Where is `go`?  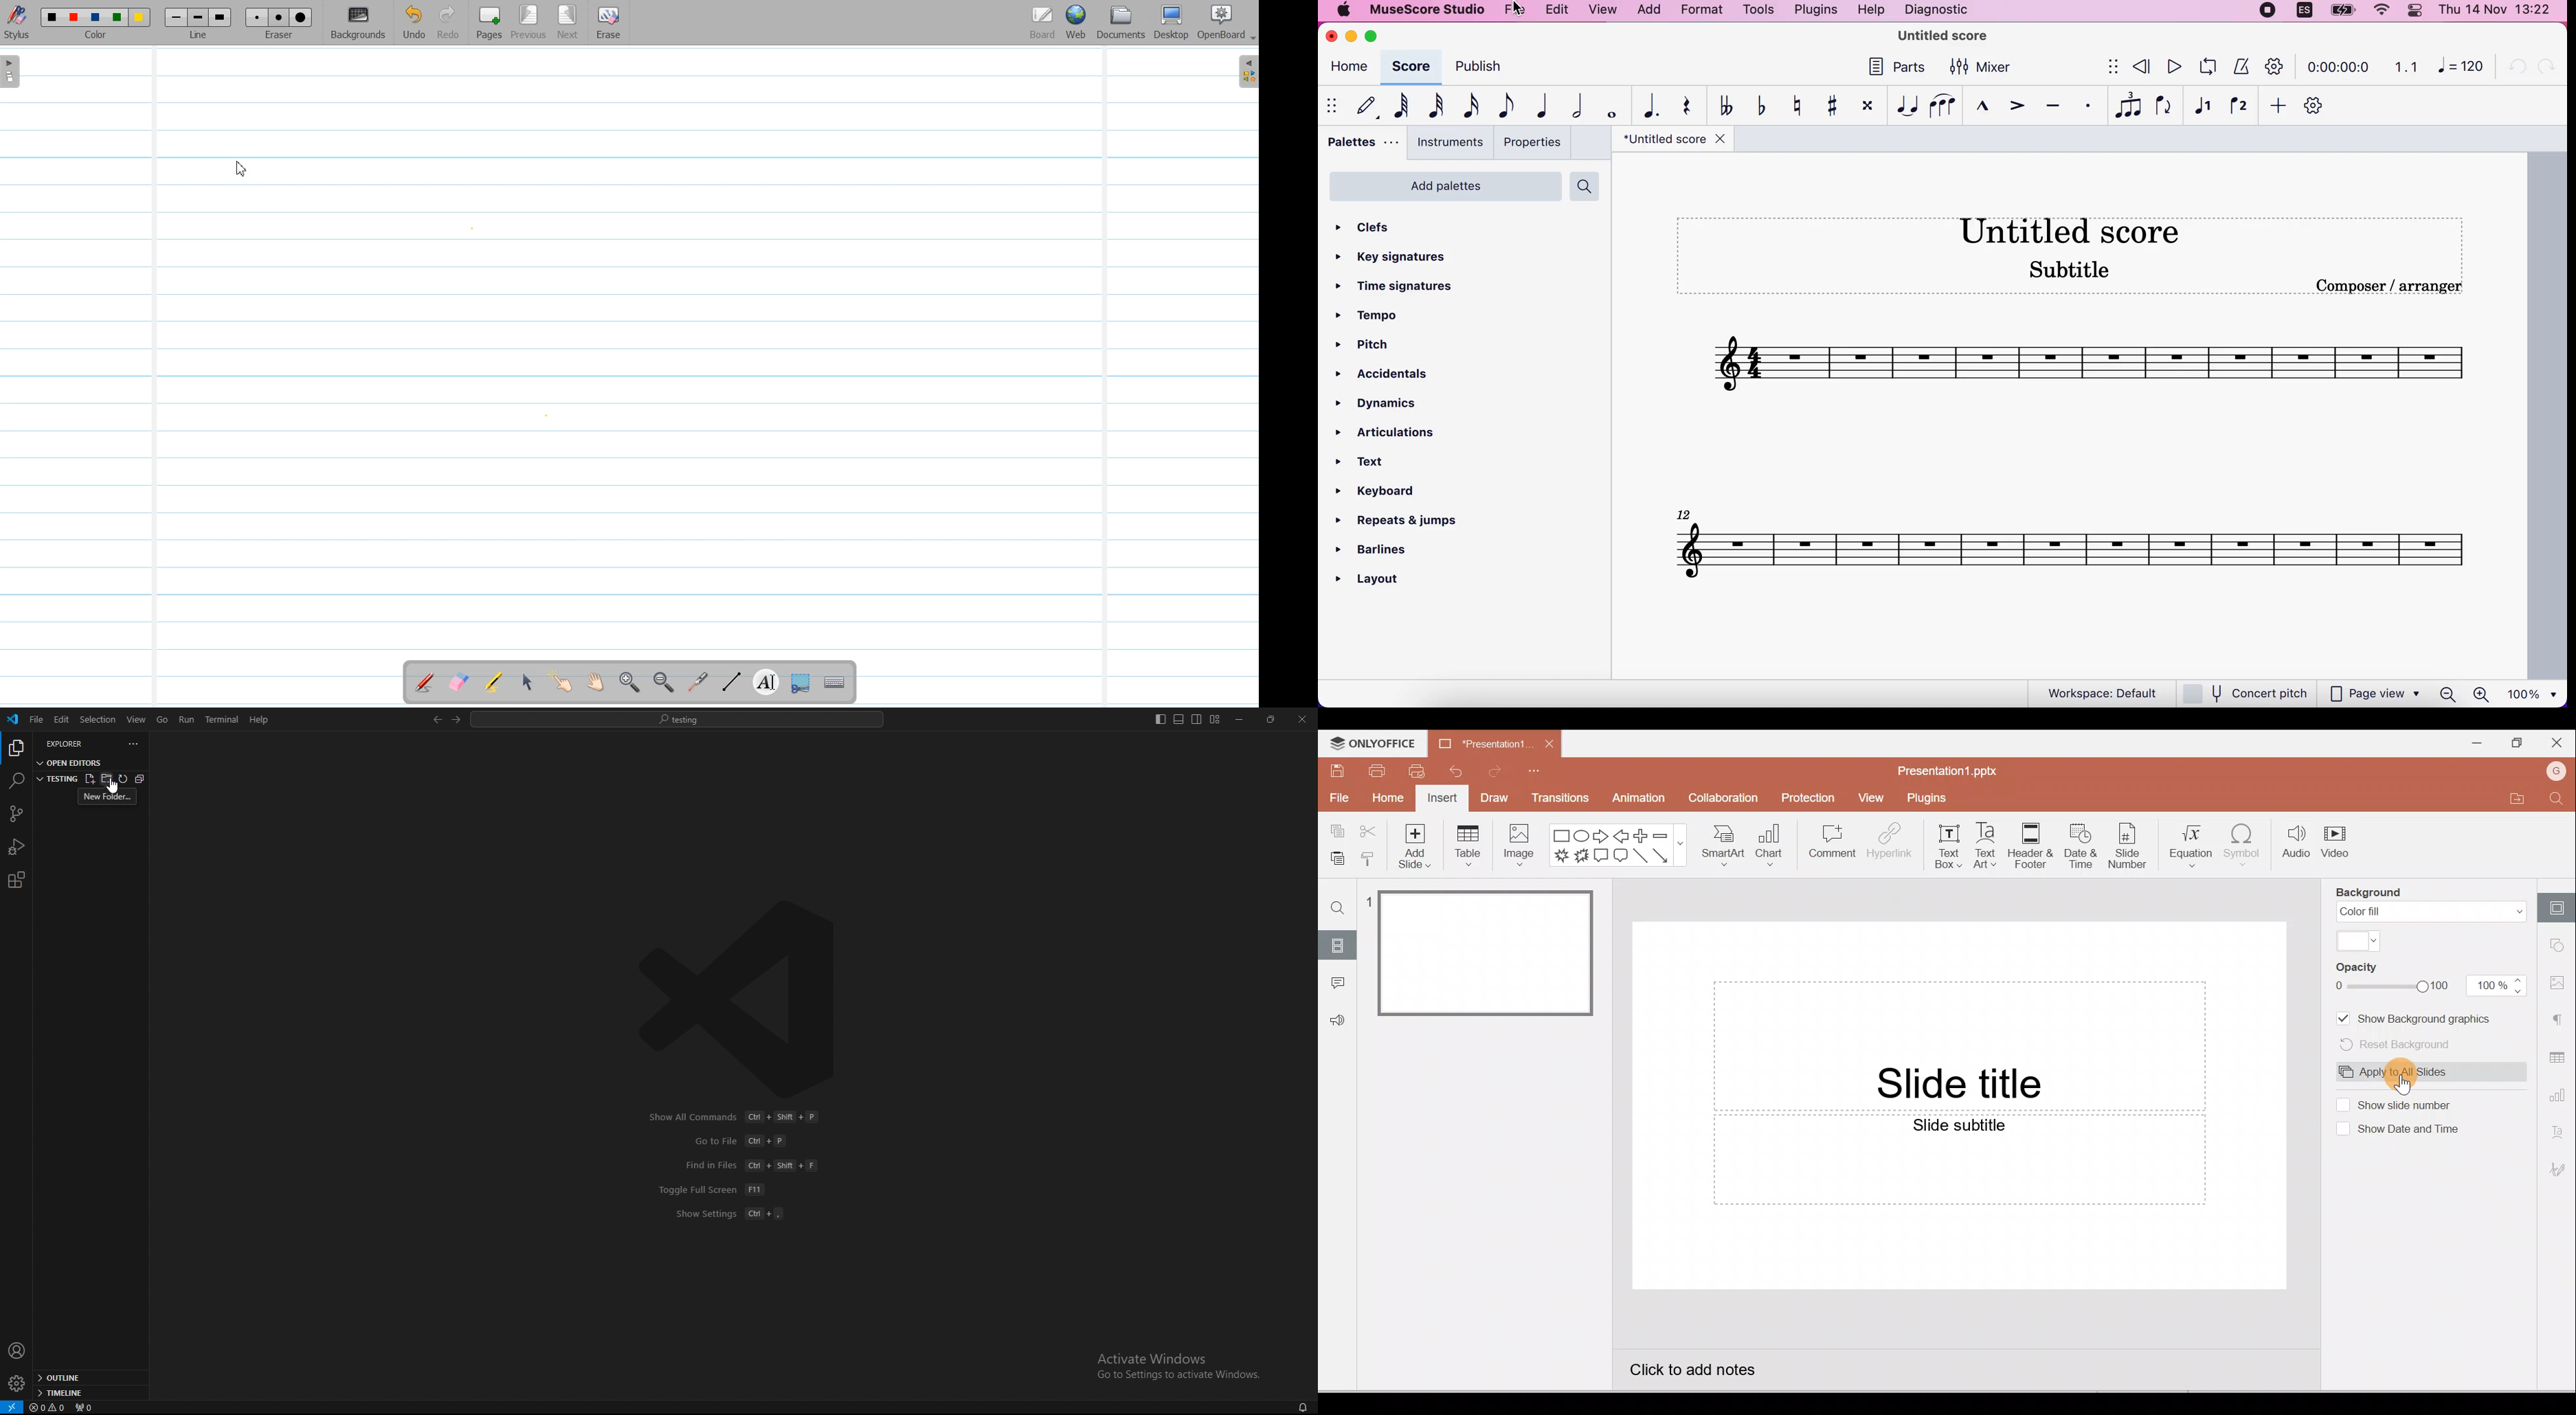 go is located at coordinates (163, 720).